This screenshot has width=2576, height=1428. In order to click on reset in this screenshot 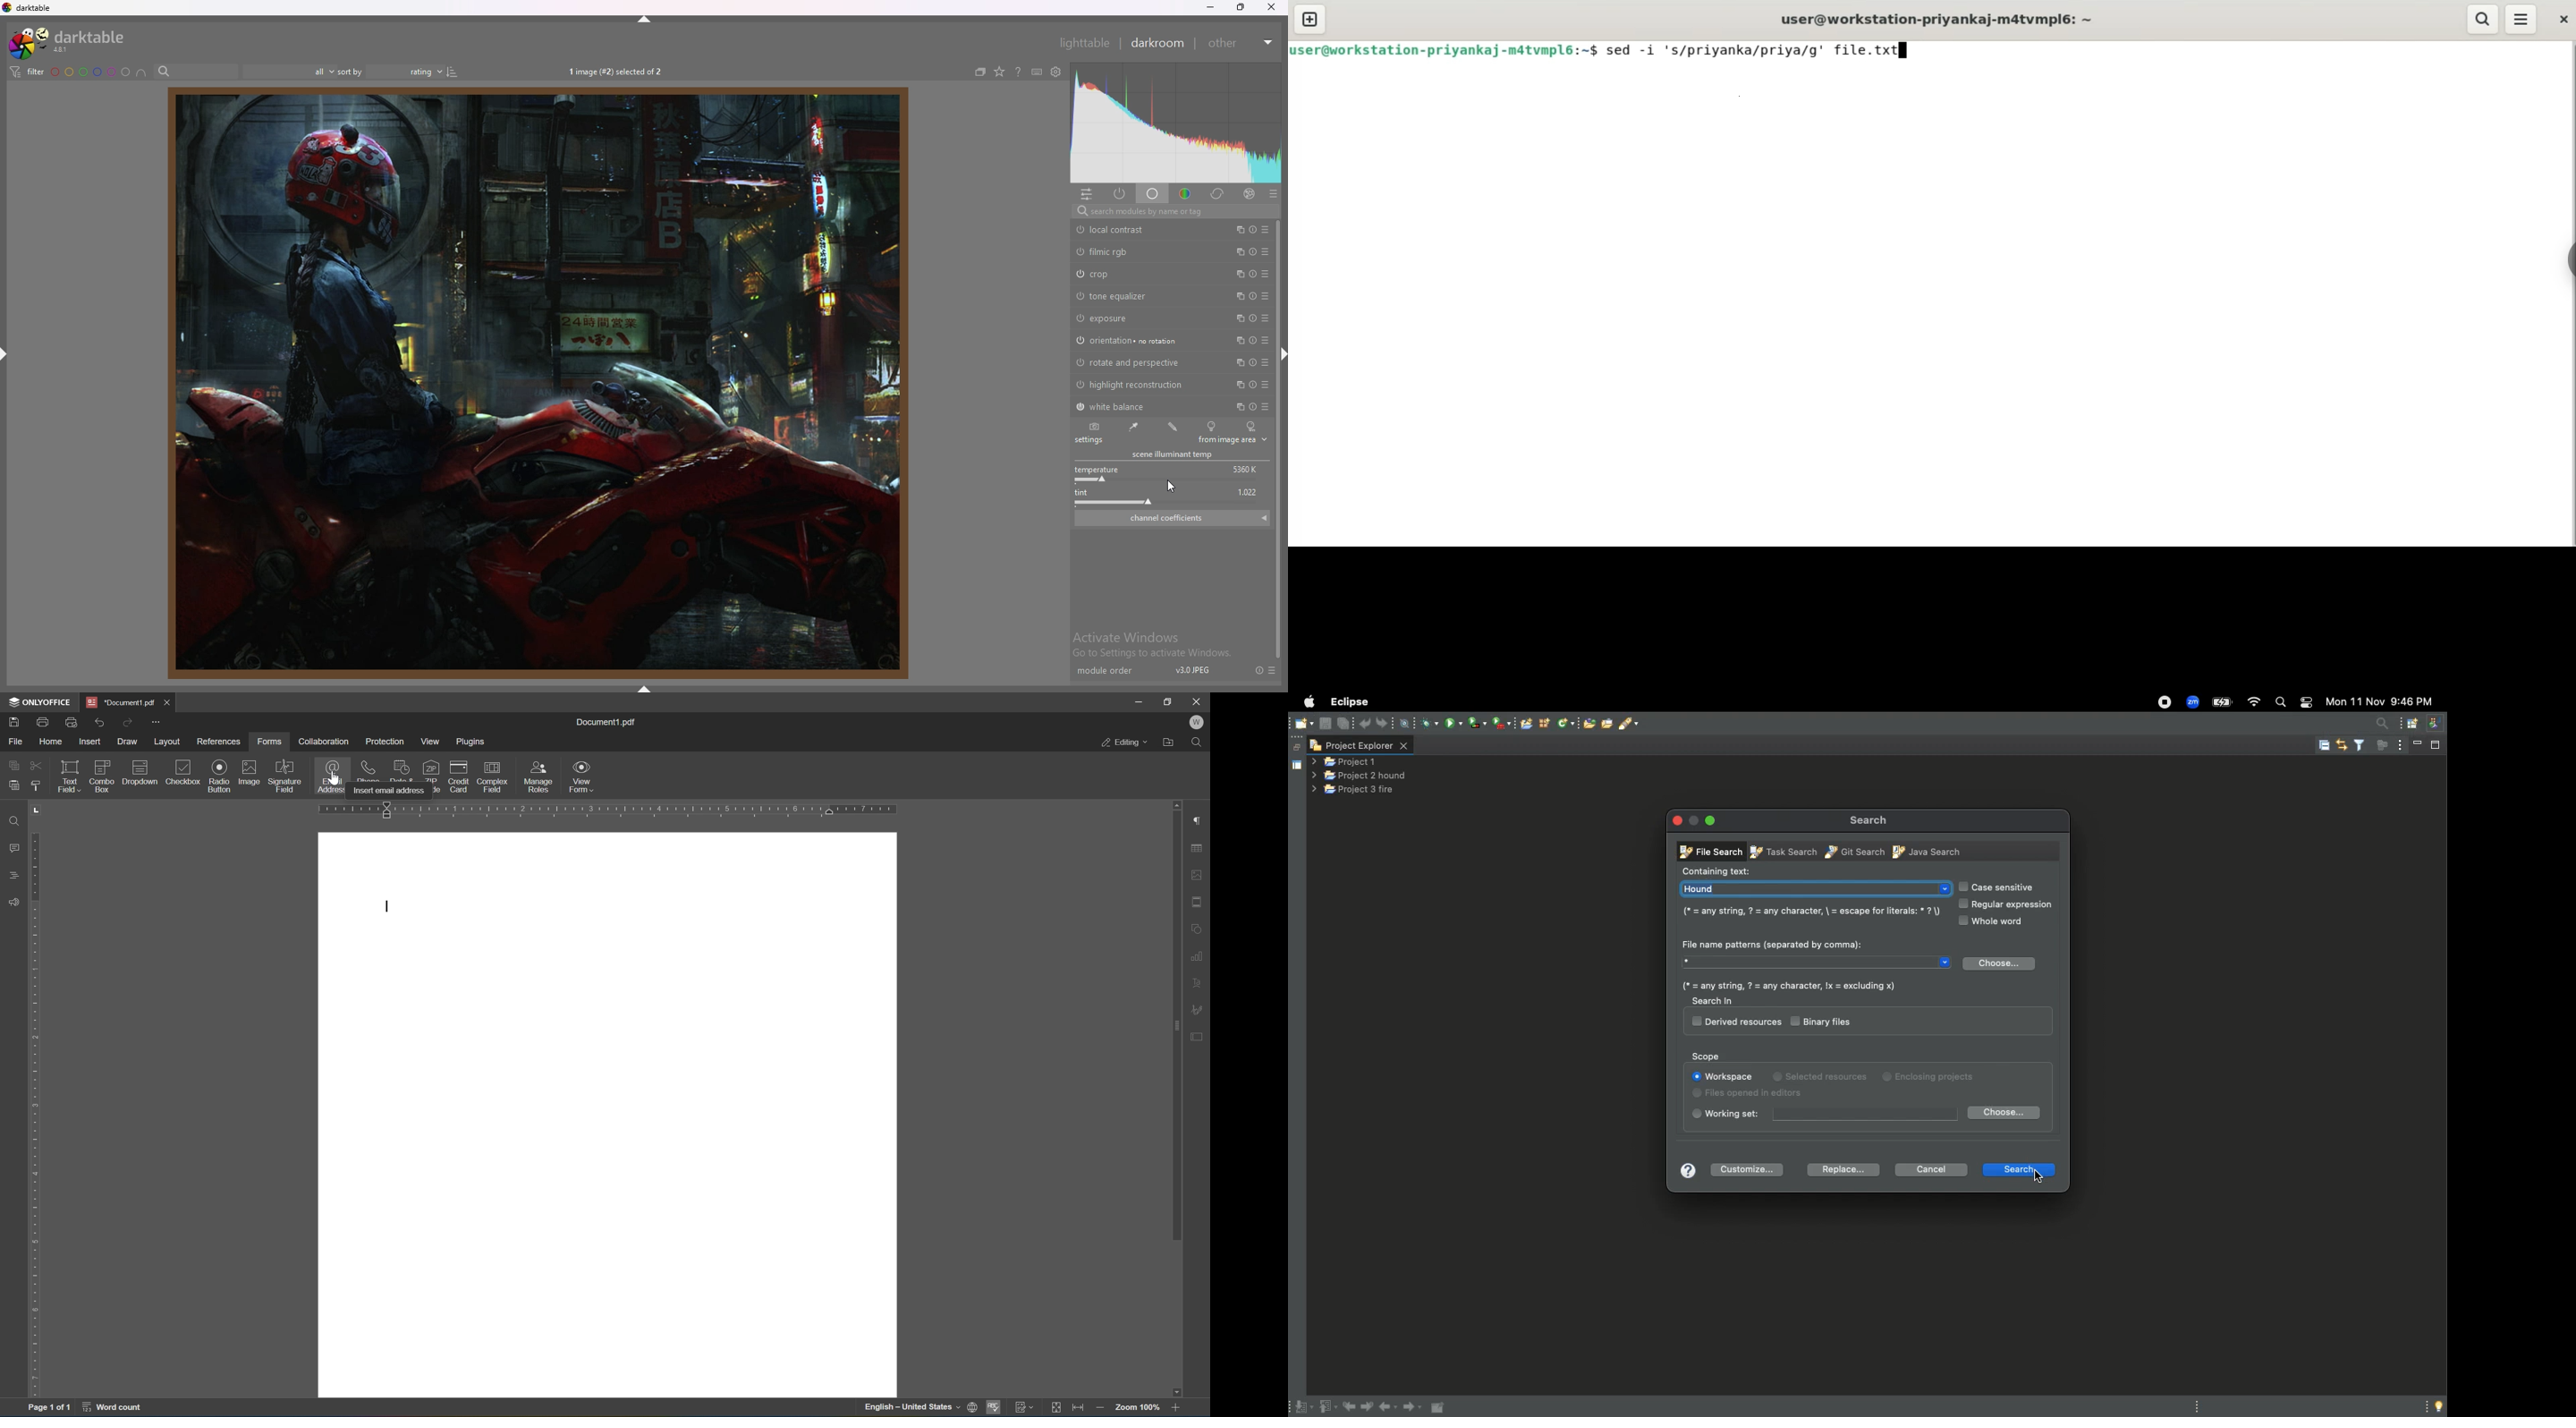, I will do `click(1254, 274)`.